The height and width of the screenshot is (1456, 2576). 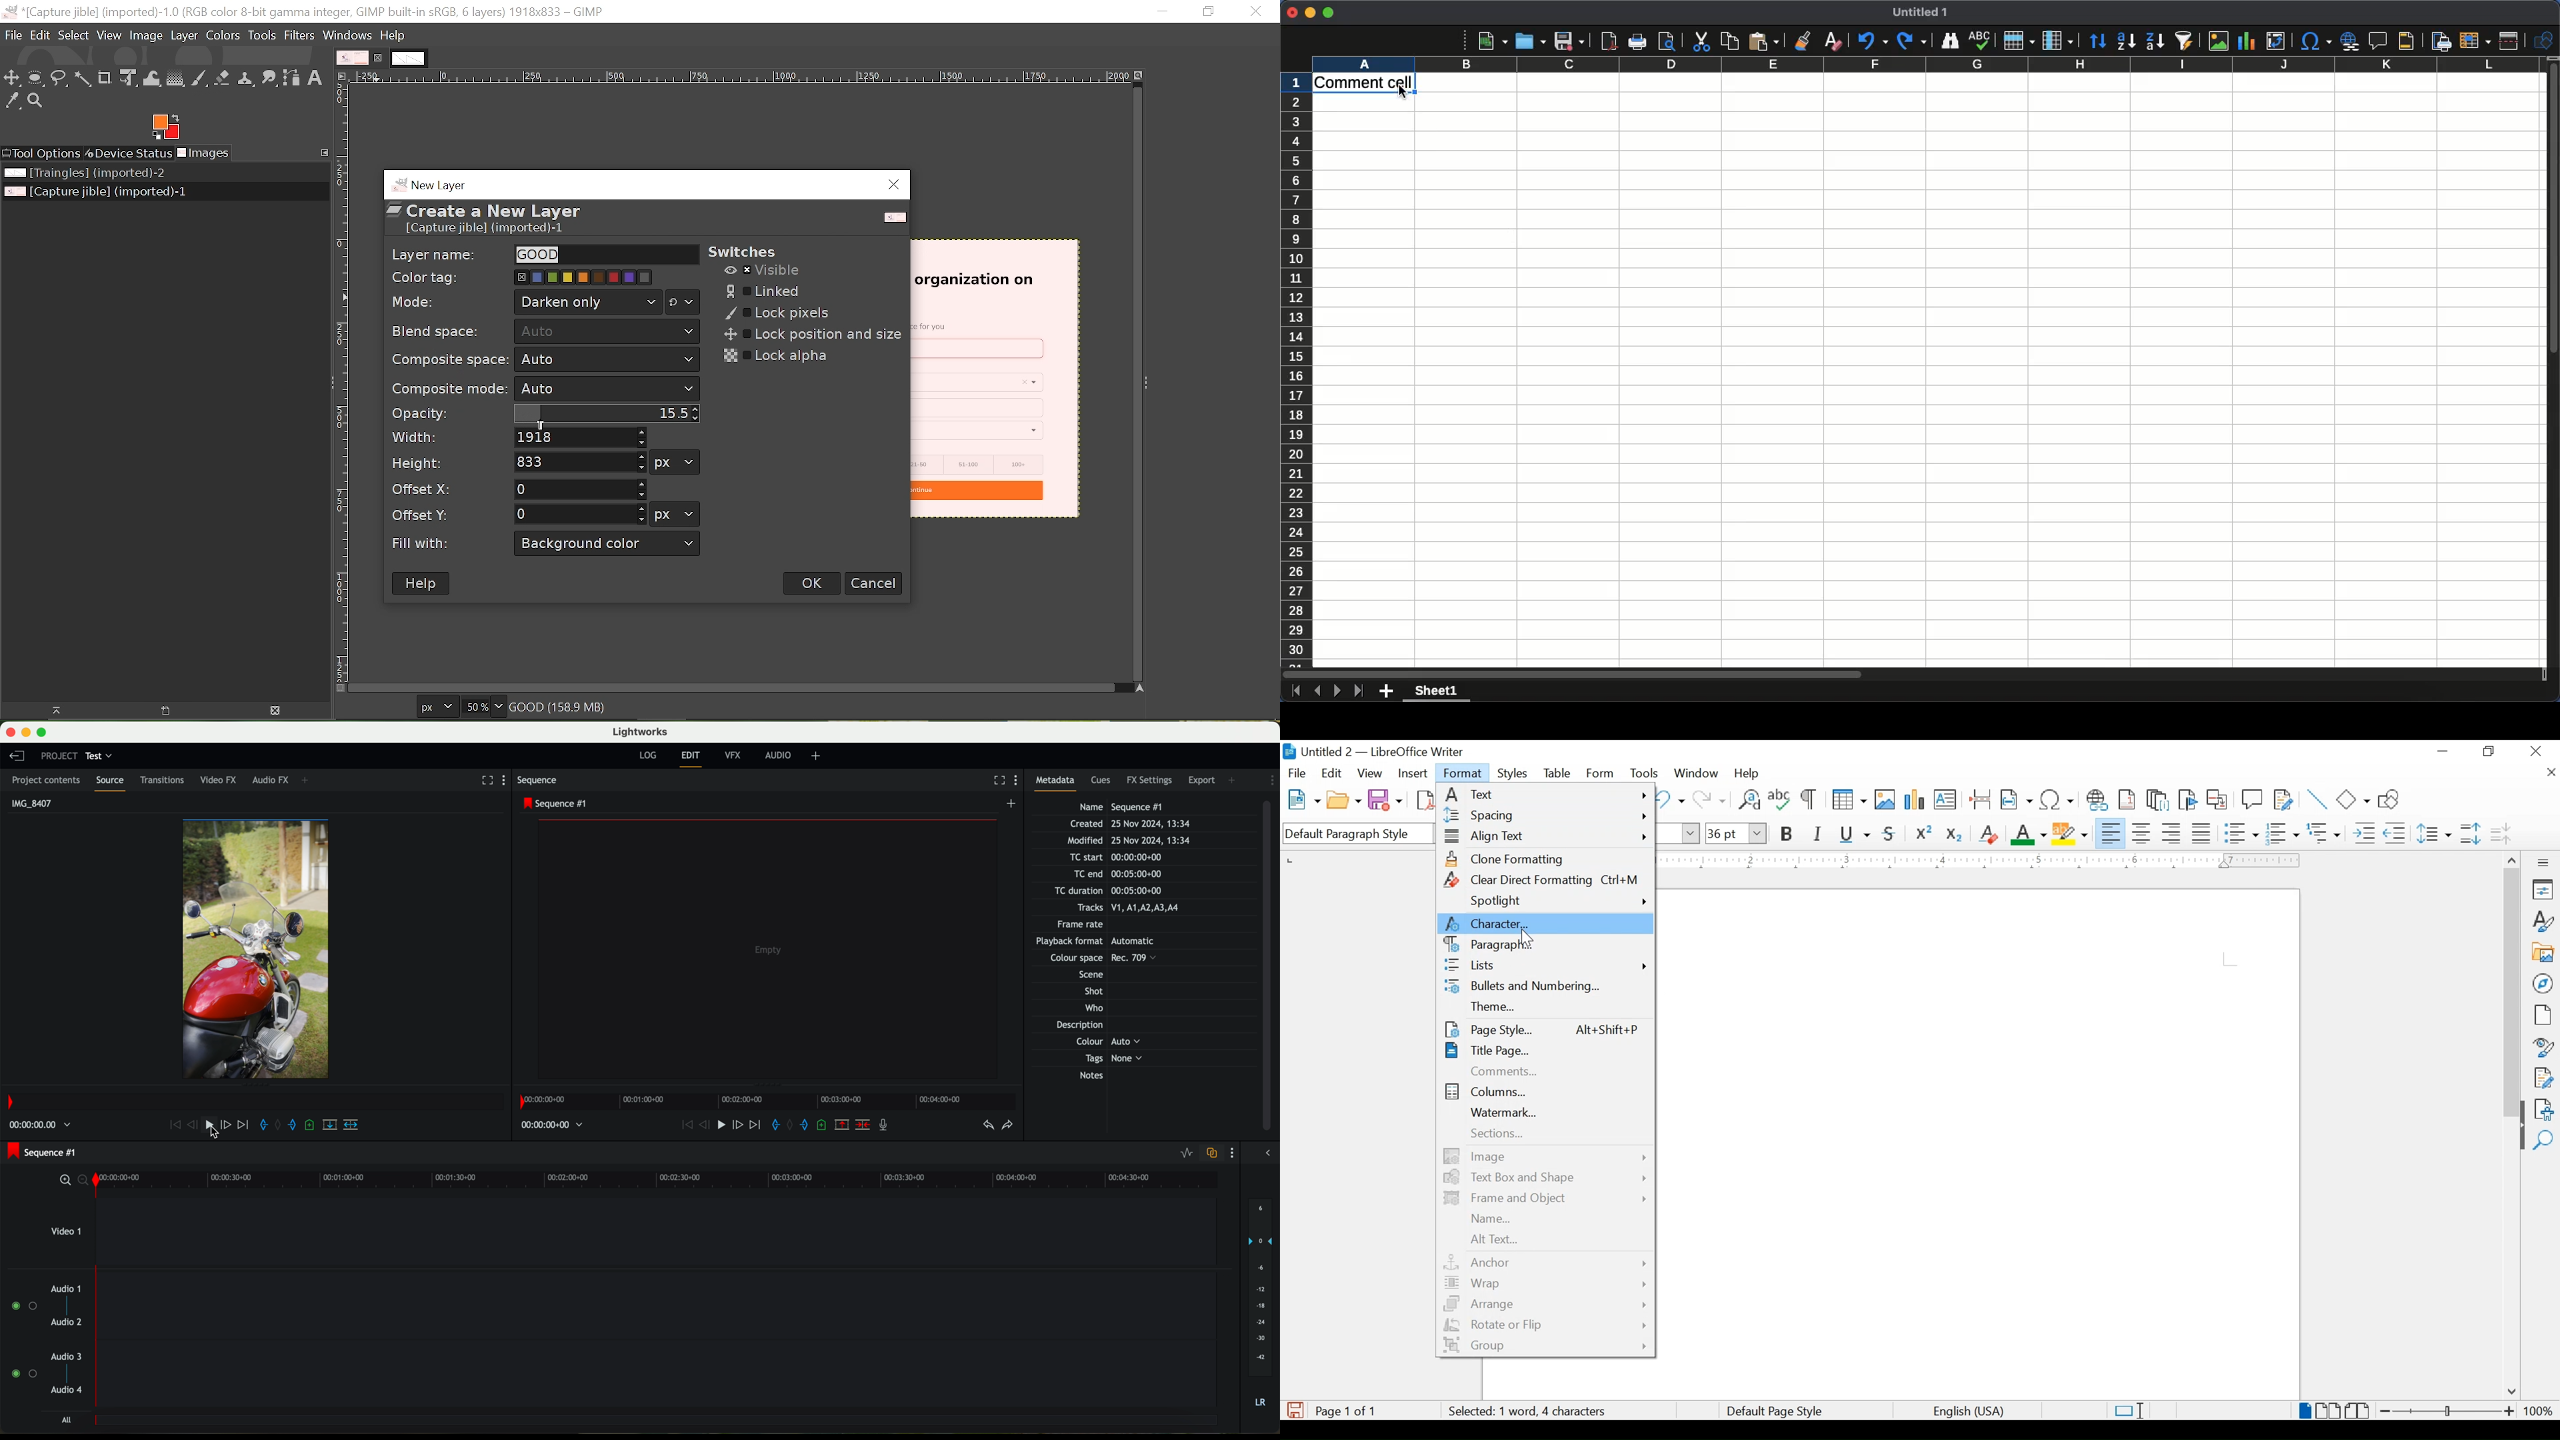 I want to click on font color, so click(x=2029, y=834).